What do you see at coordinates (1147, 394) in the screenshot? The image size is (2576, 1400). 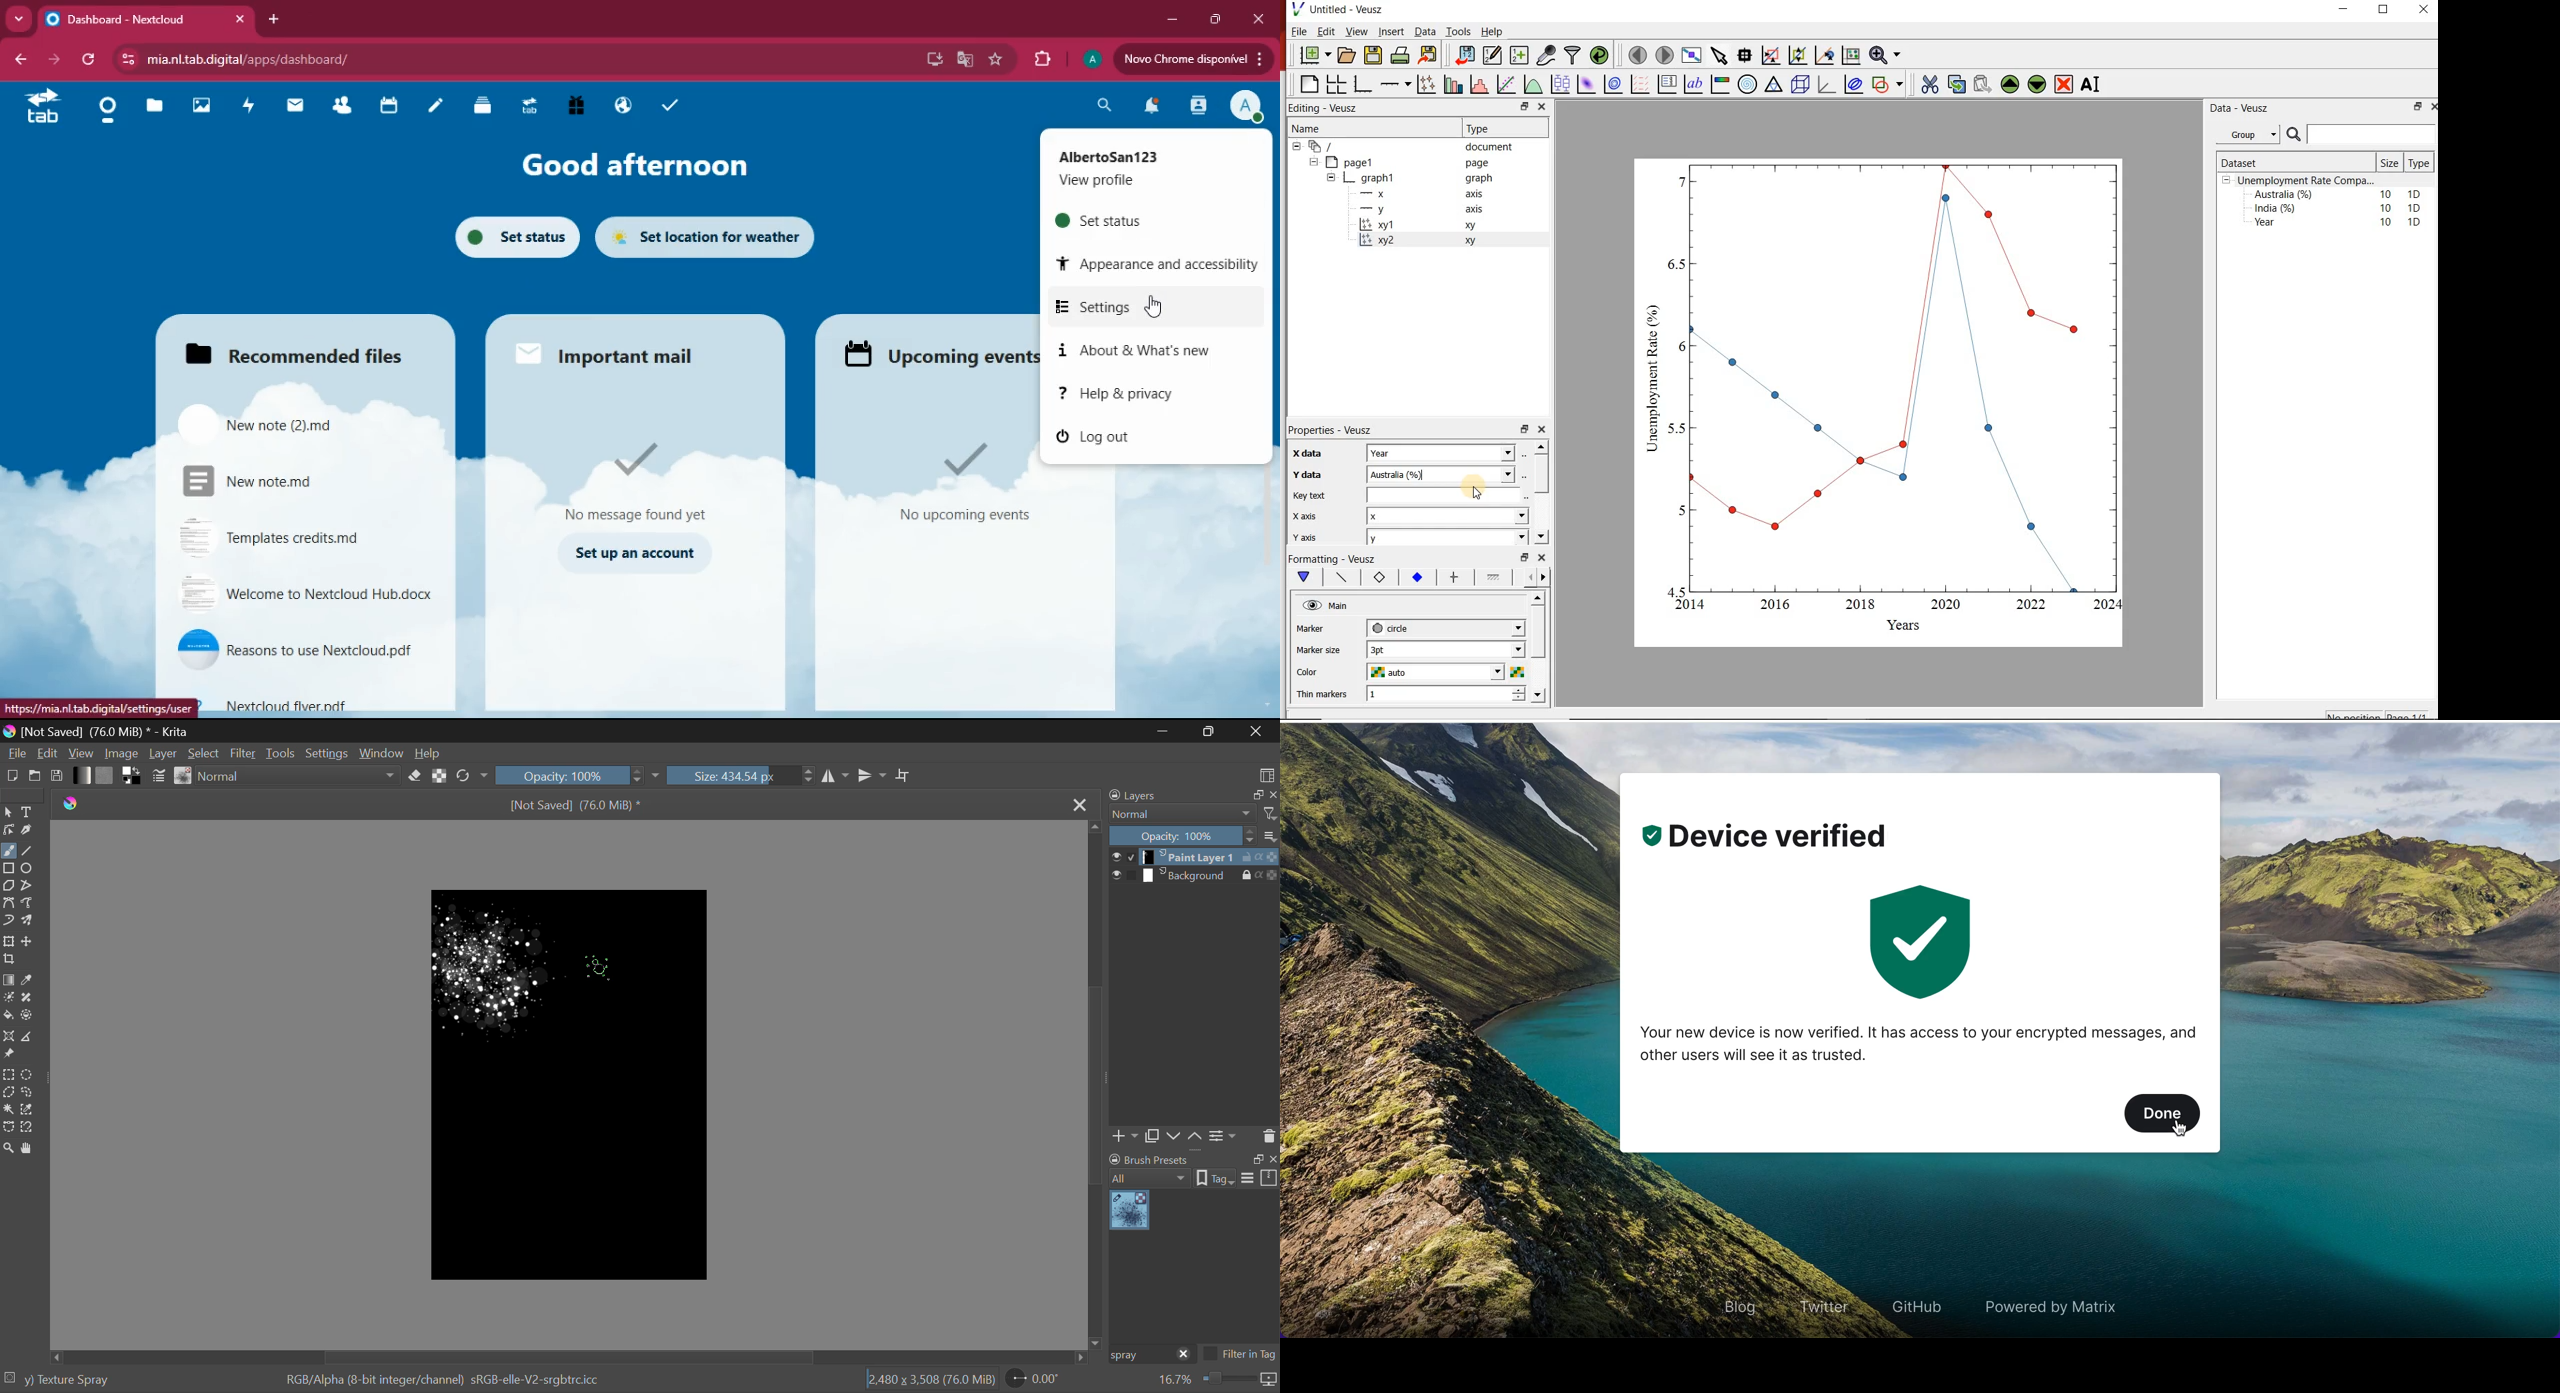 I see `help` at bounding box center [1147, 394].